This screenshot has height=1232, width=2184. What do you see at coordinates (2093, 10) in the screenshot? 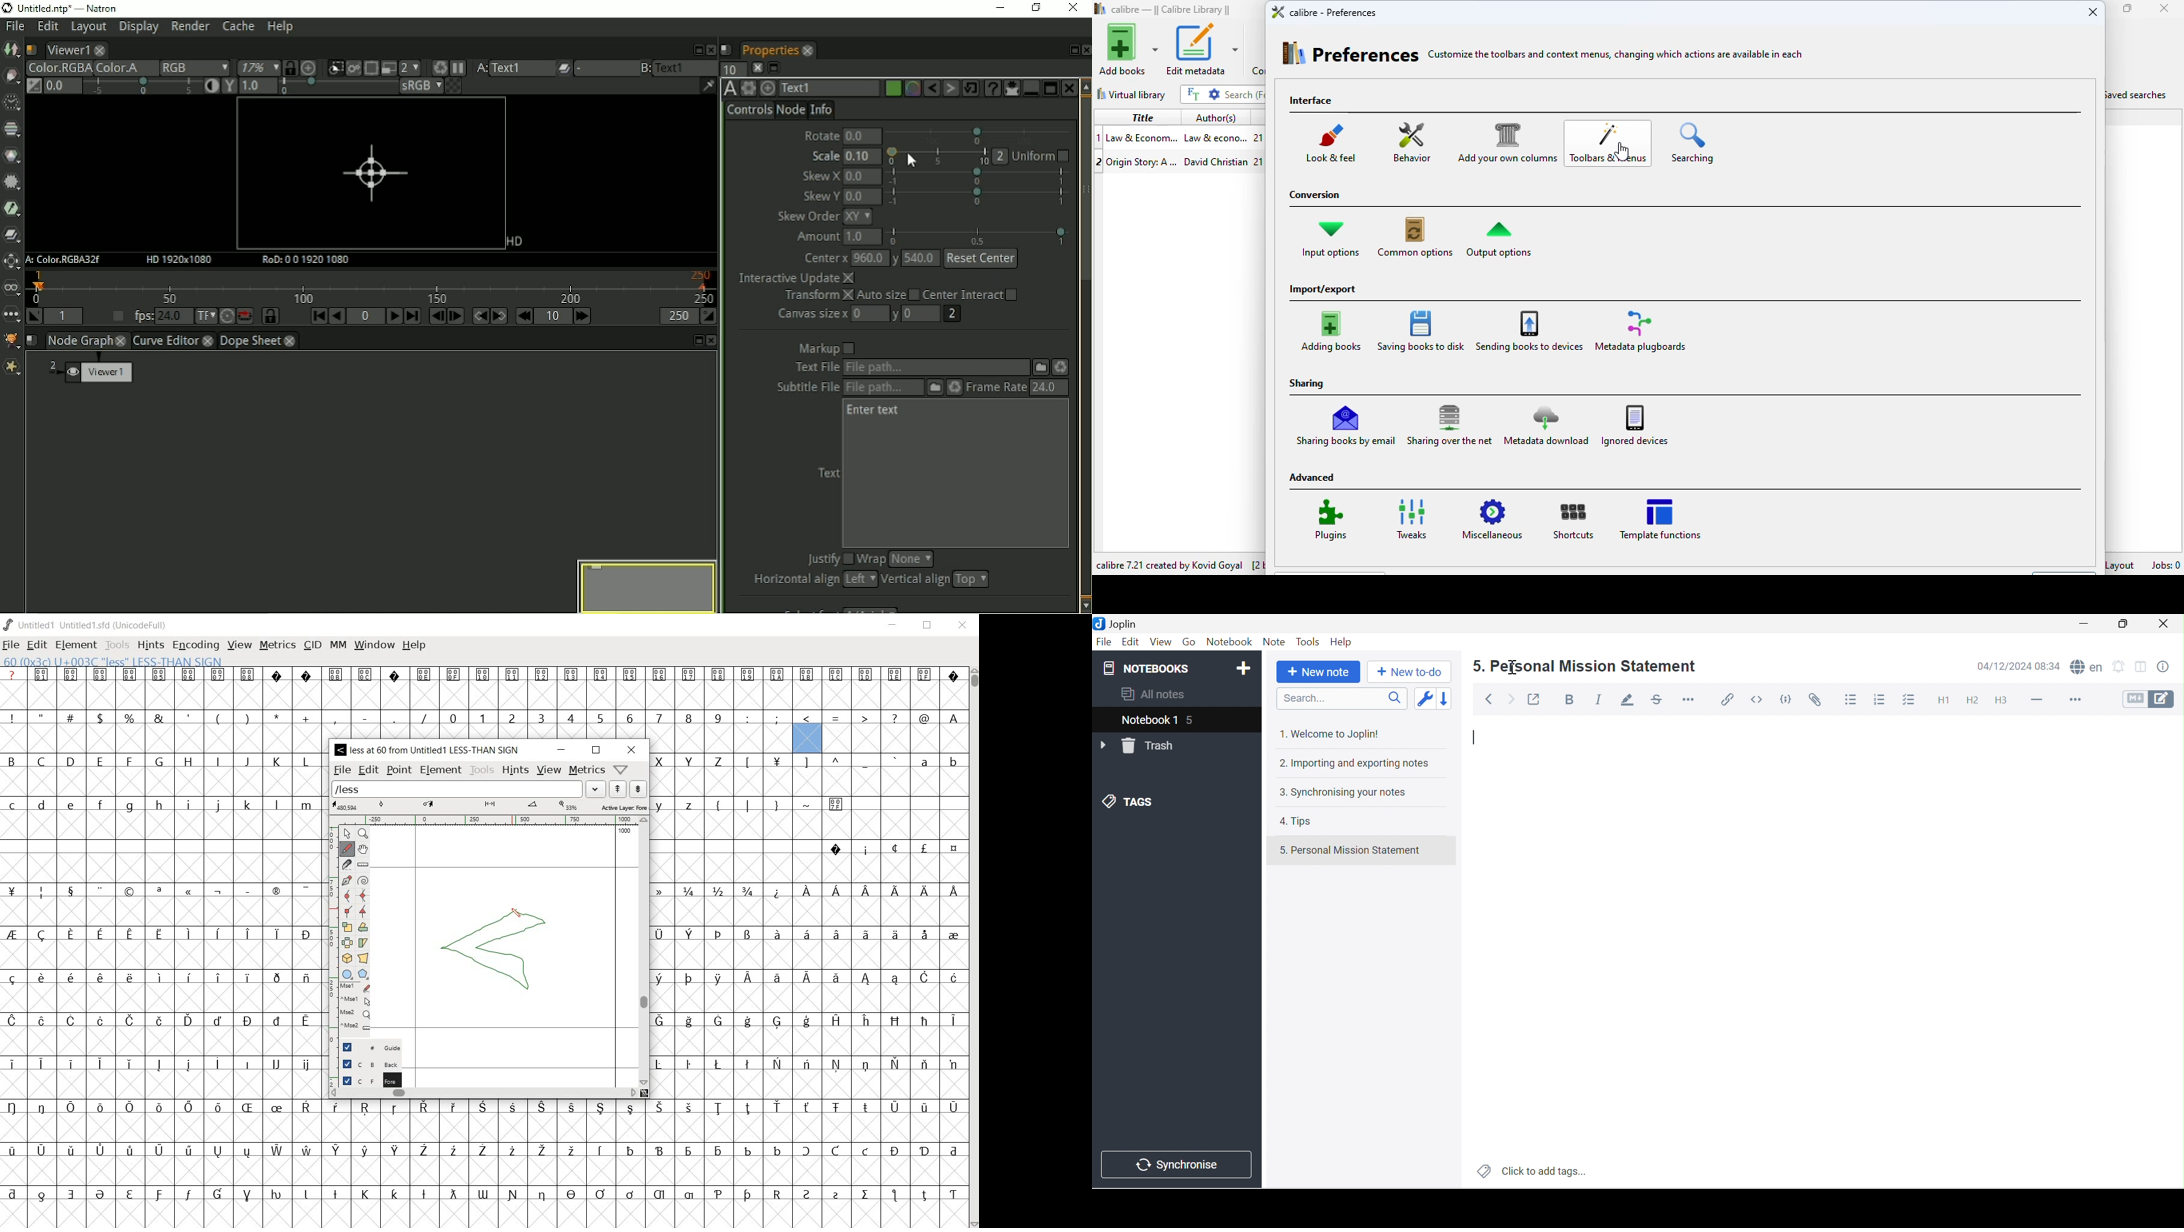
I see `close` at bounding box center [2093, 10].